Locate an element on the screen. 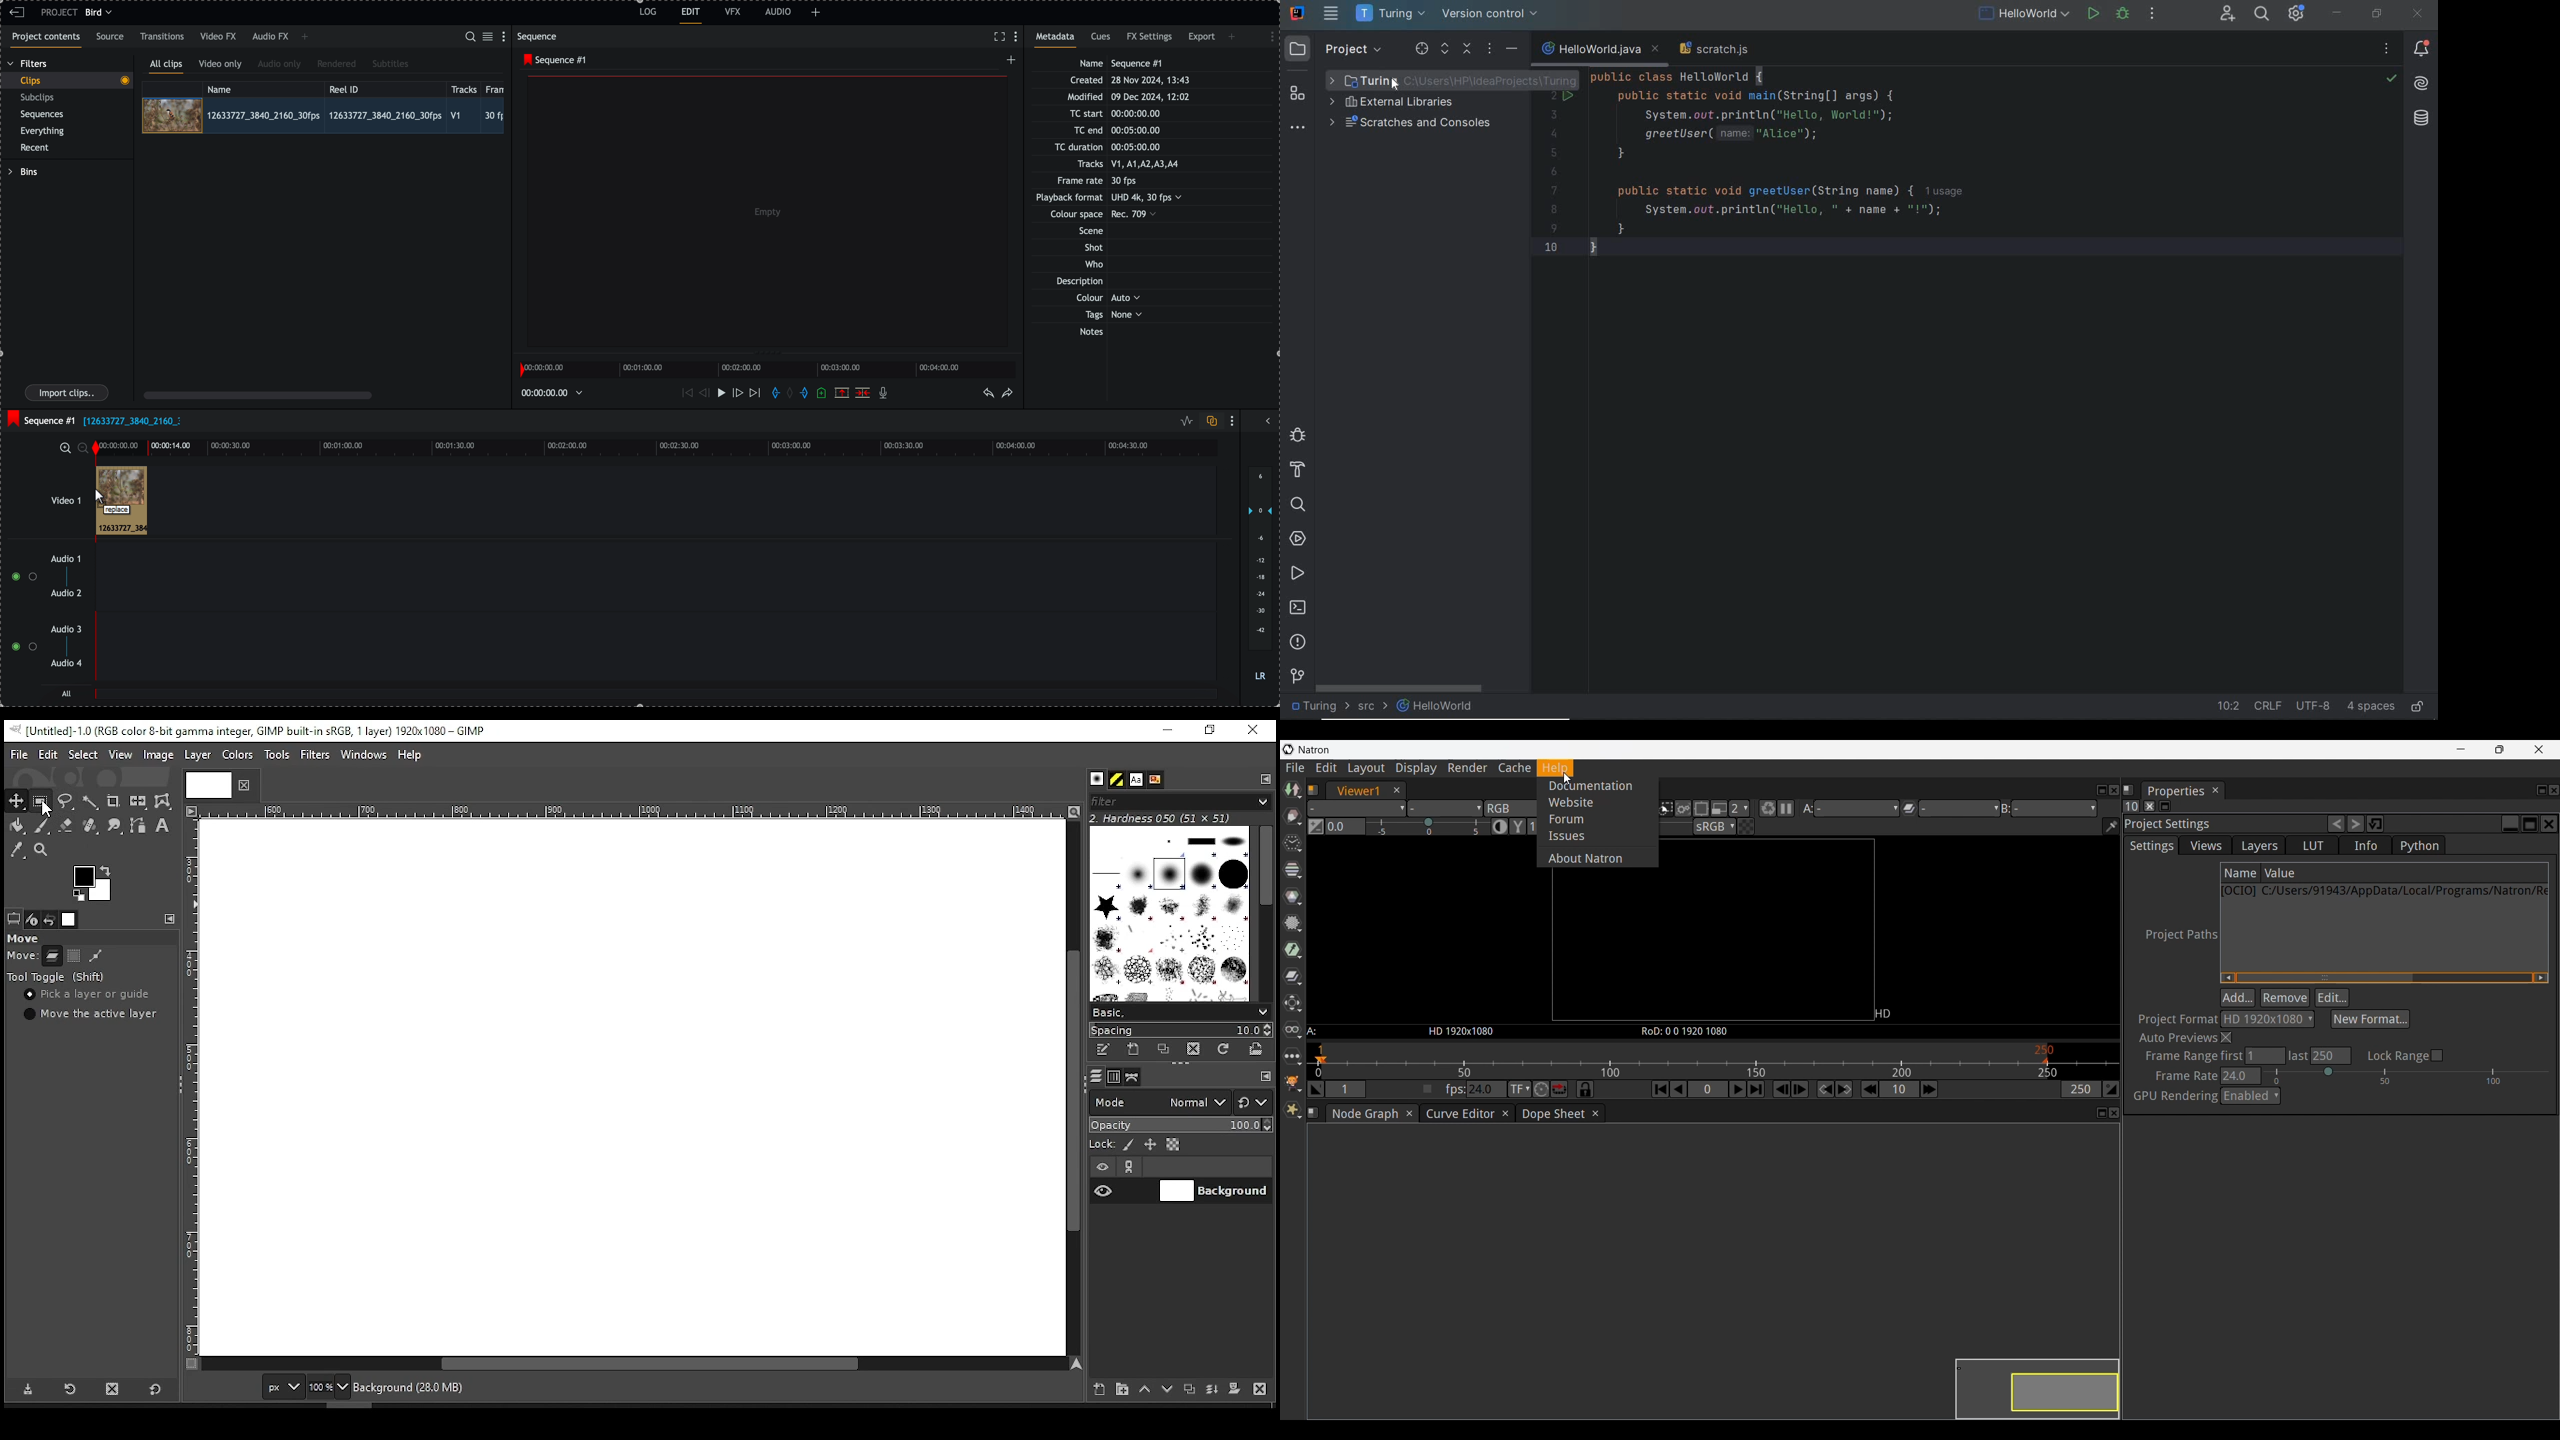 This screenshot has width=2576, height=1456. filters is located at coordinates (318, 755).